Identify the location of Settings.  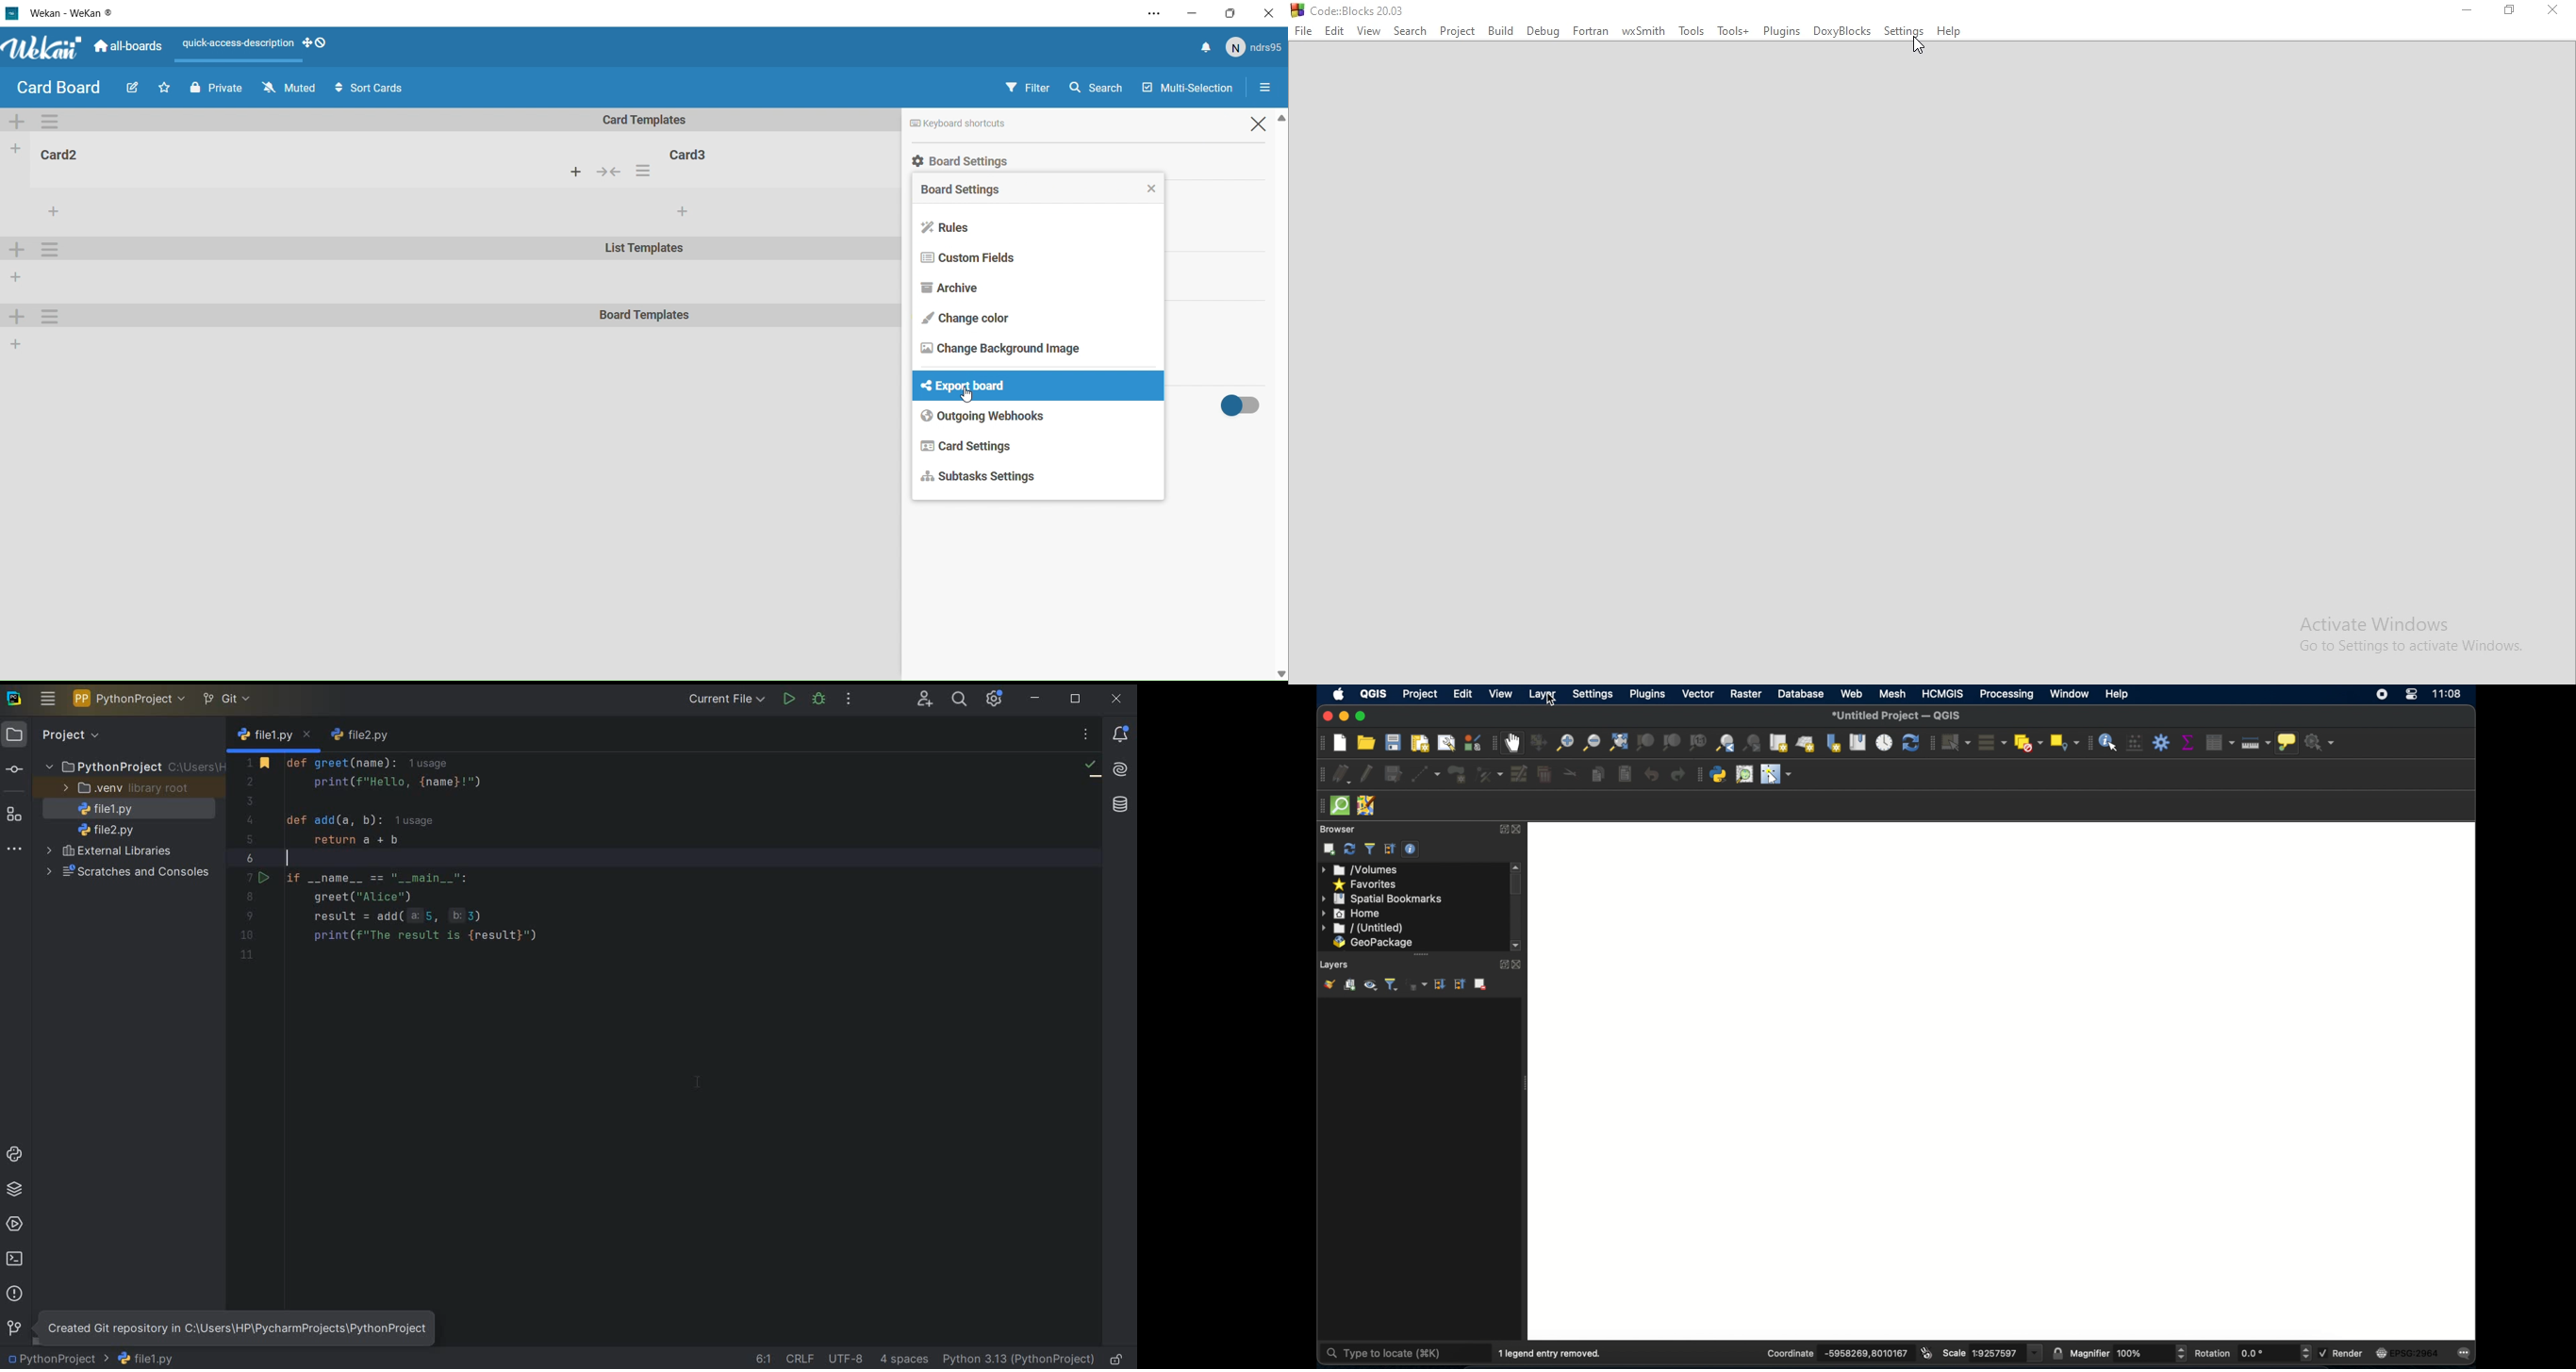
(1904, 30).